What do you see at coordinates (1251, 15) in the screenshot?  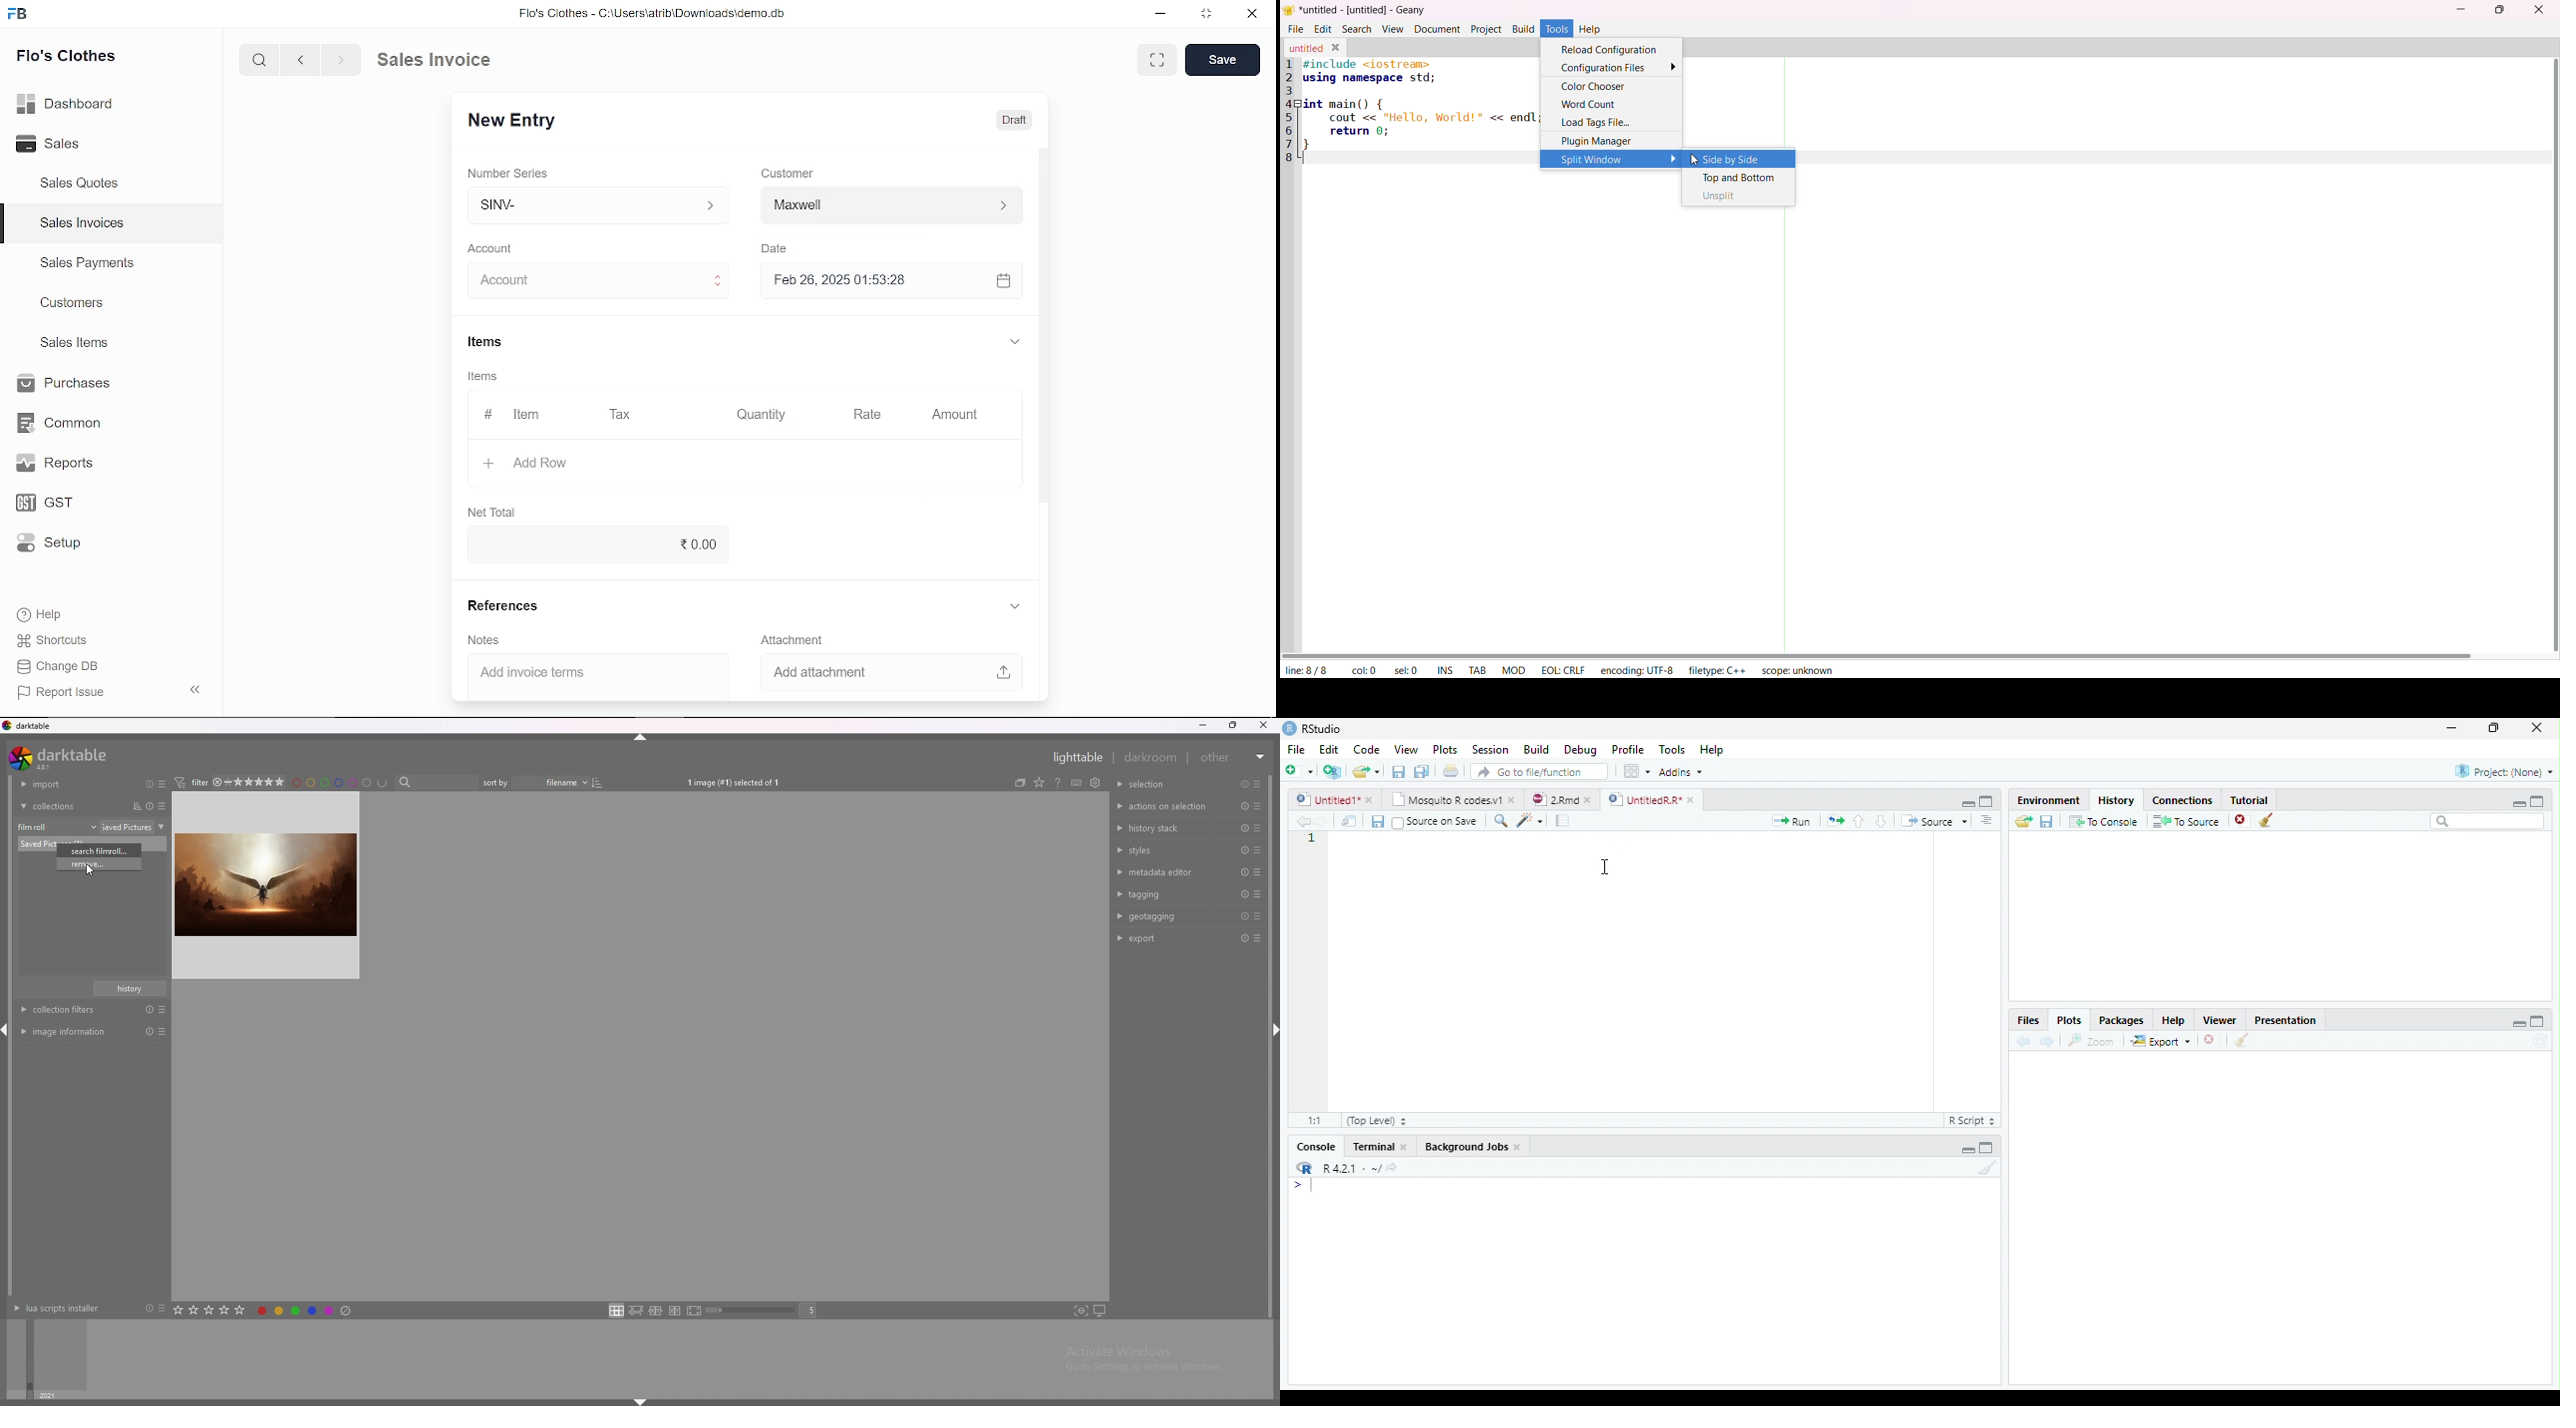 I see `close` at bounding box center [1251, 15].